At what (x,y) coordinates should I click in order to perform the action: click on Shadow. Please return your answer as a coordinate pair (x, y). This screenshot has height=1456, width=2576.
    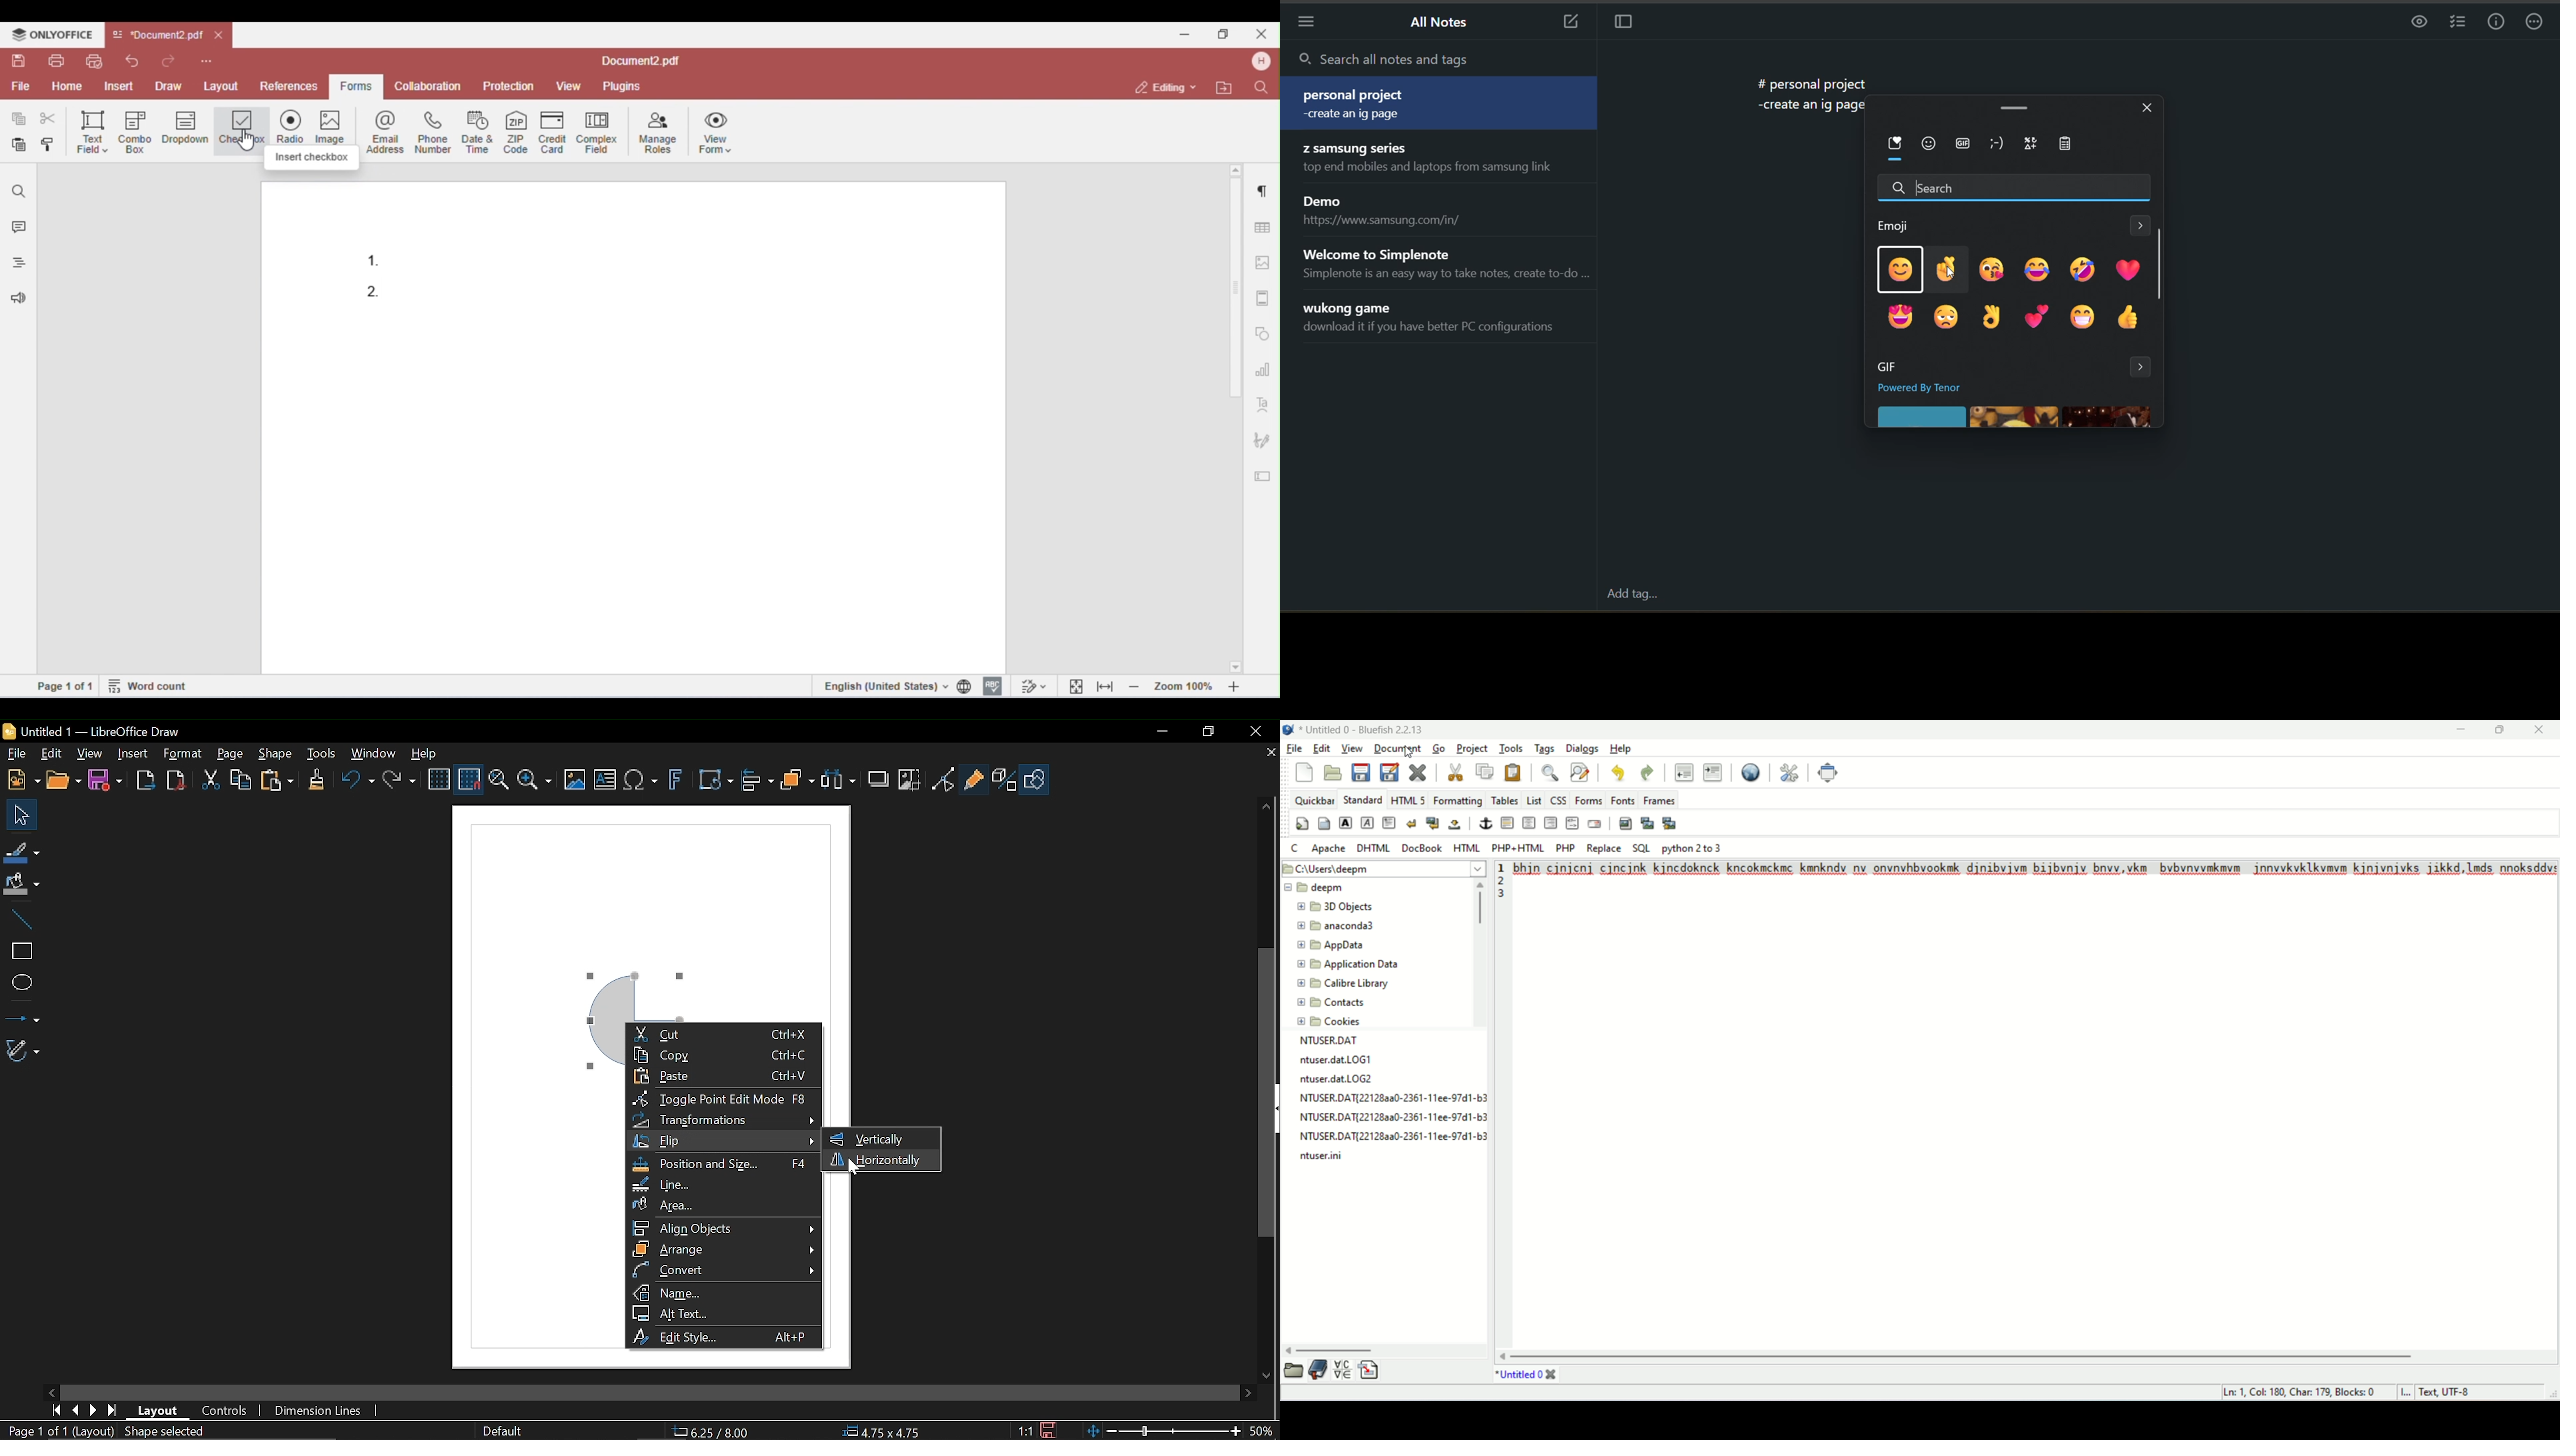
    Looking at the image, I should click on (881, 780).